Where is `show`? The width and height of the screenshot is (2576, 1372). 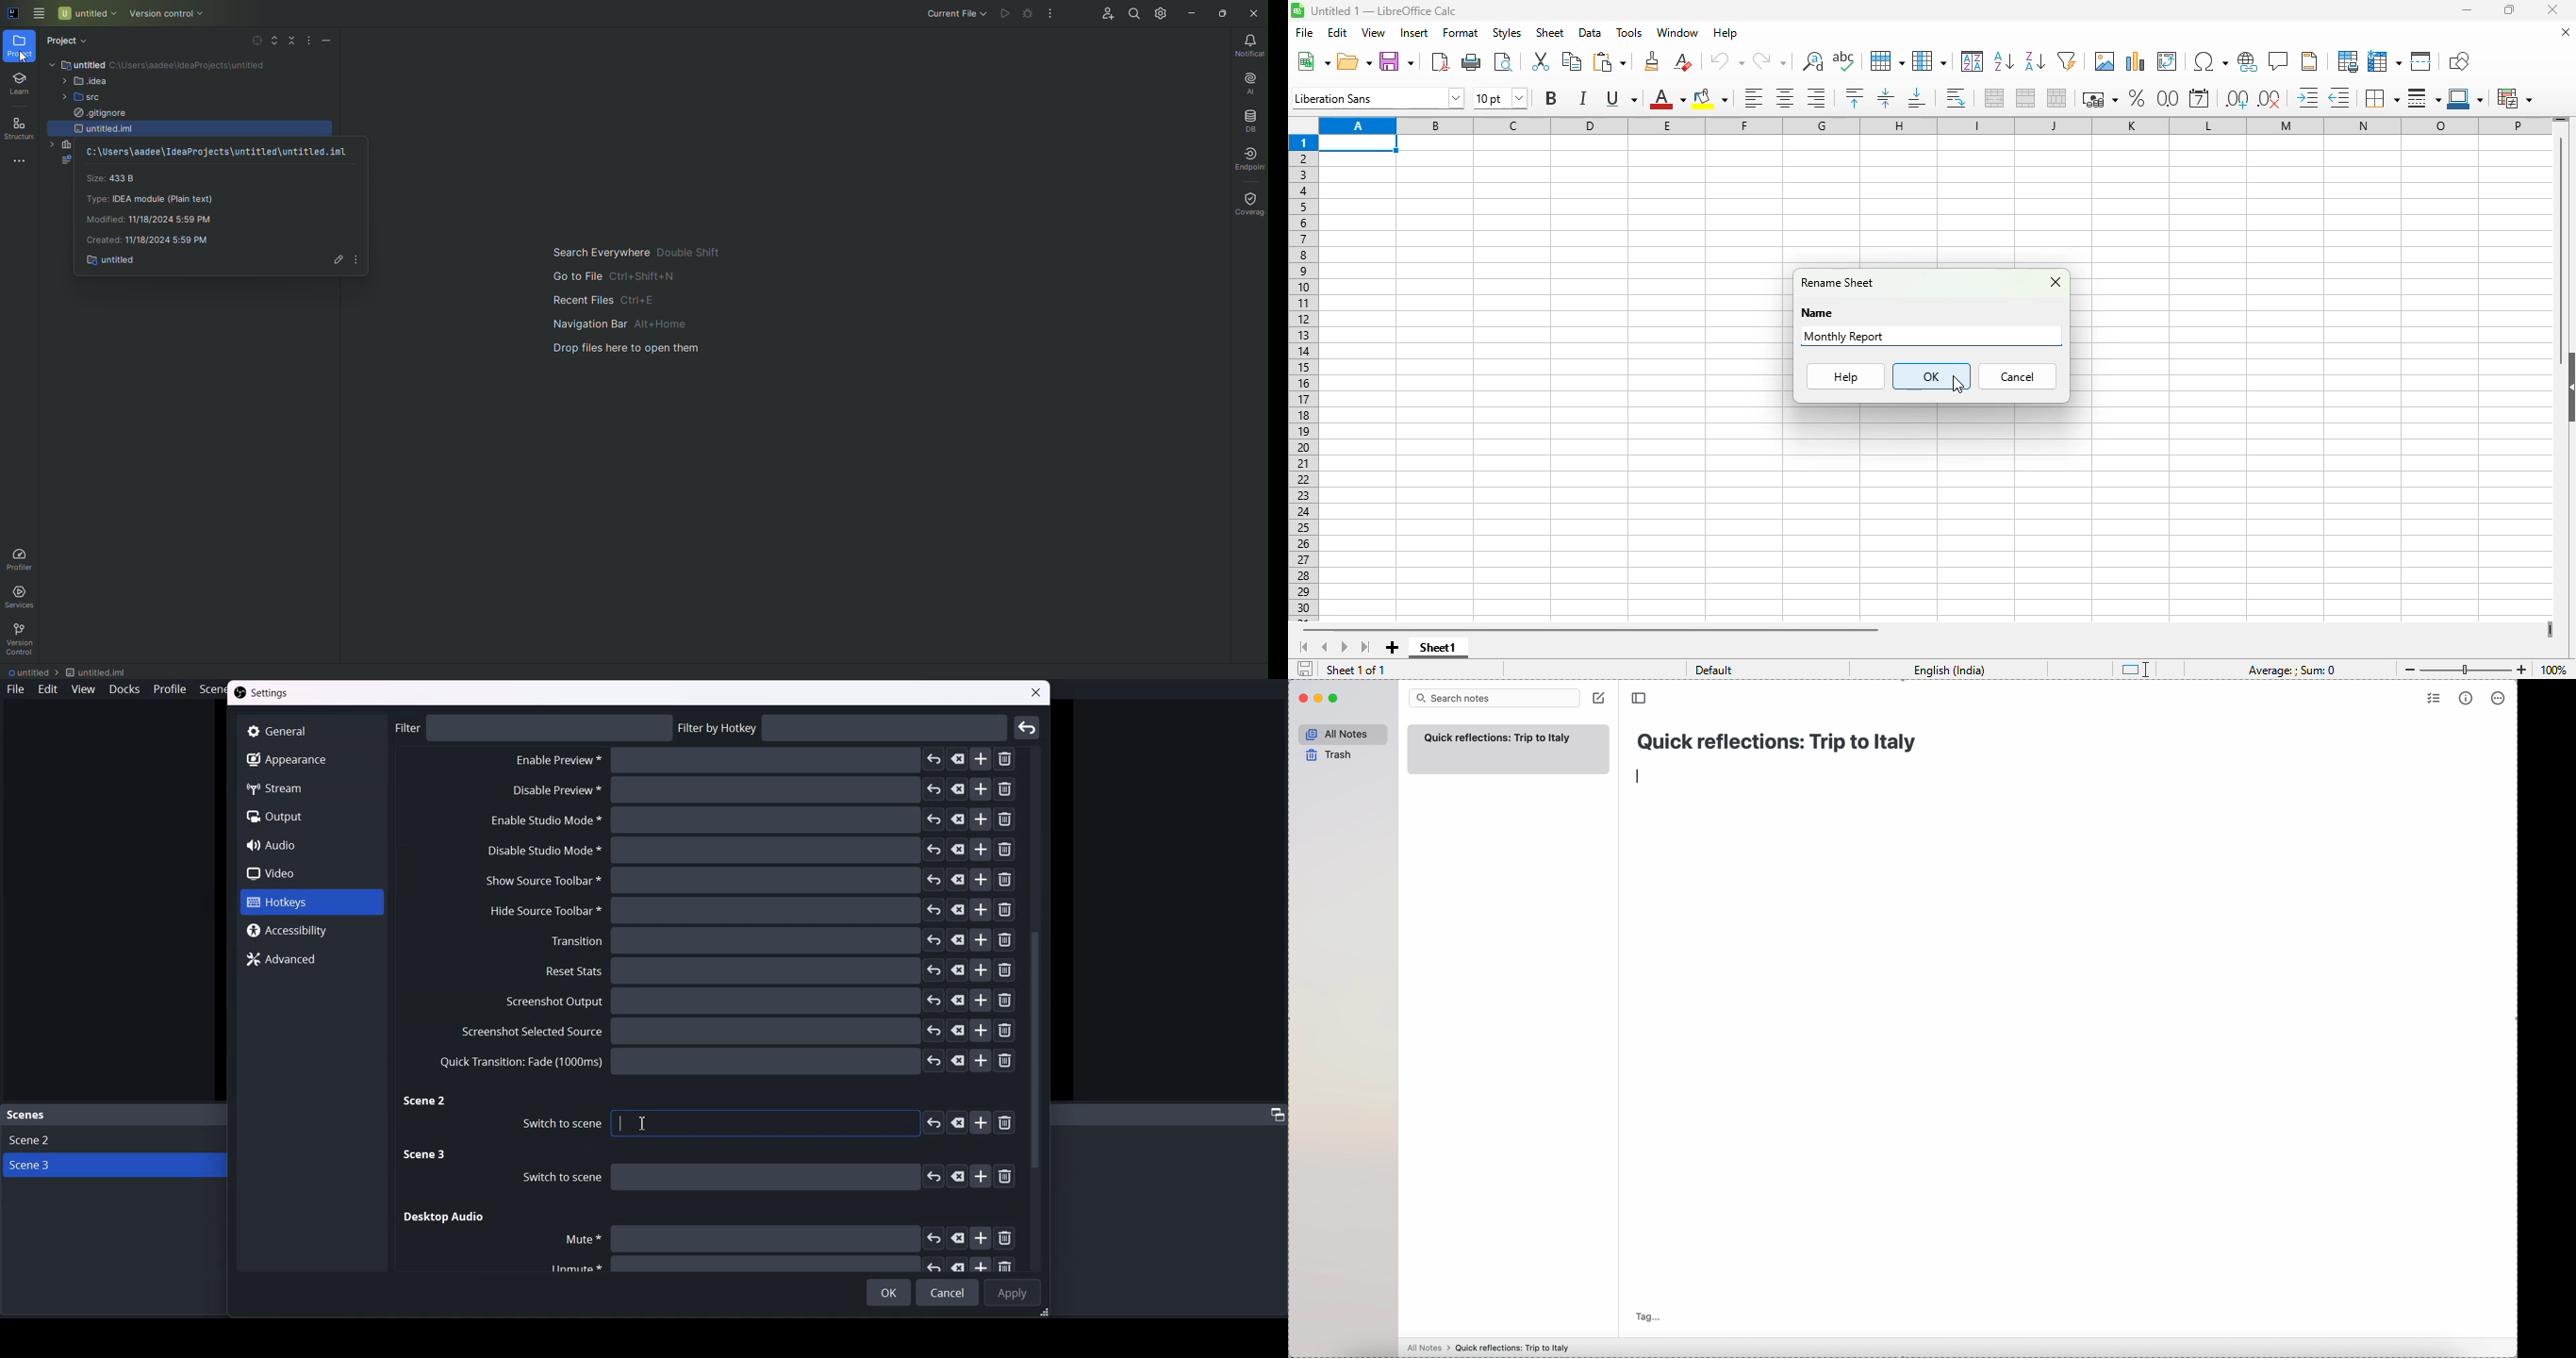
show is located at coordinates (2568, 387).